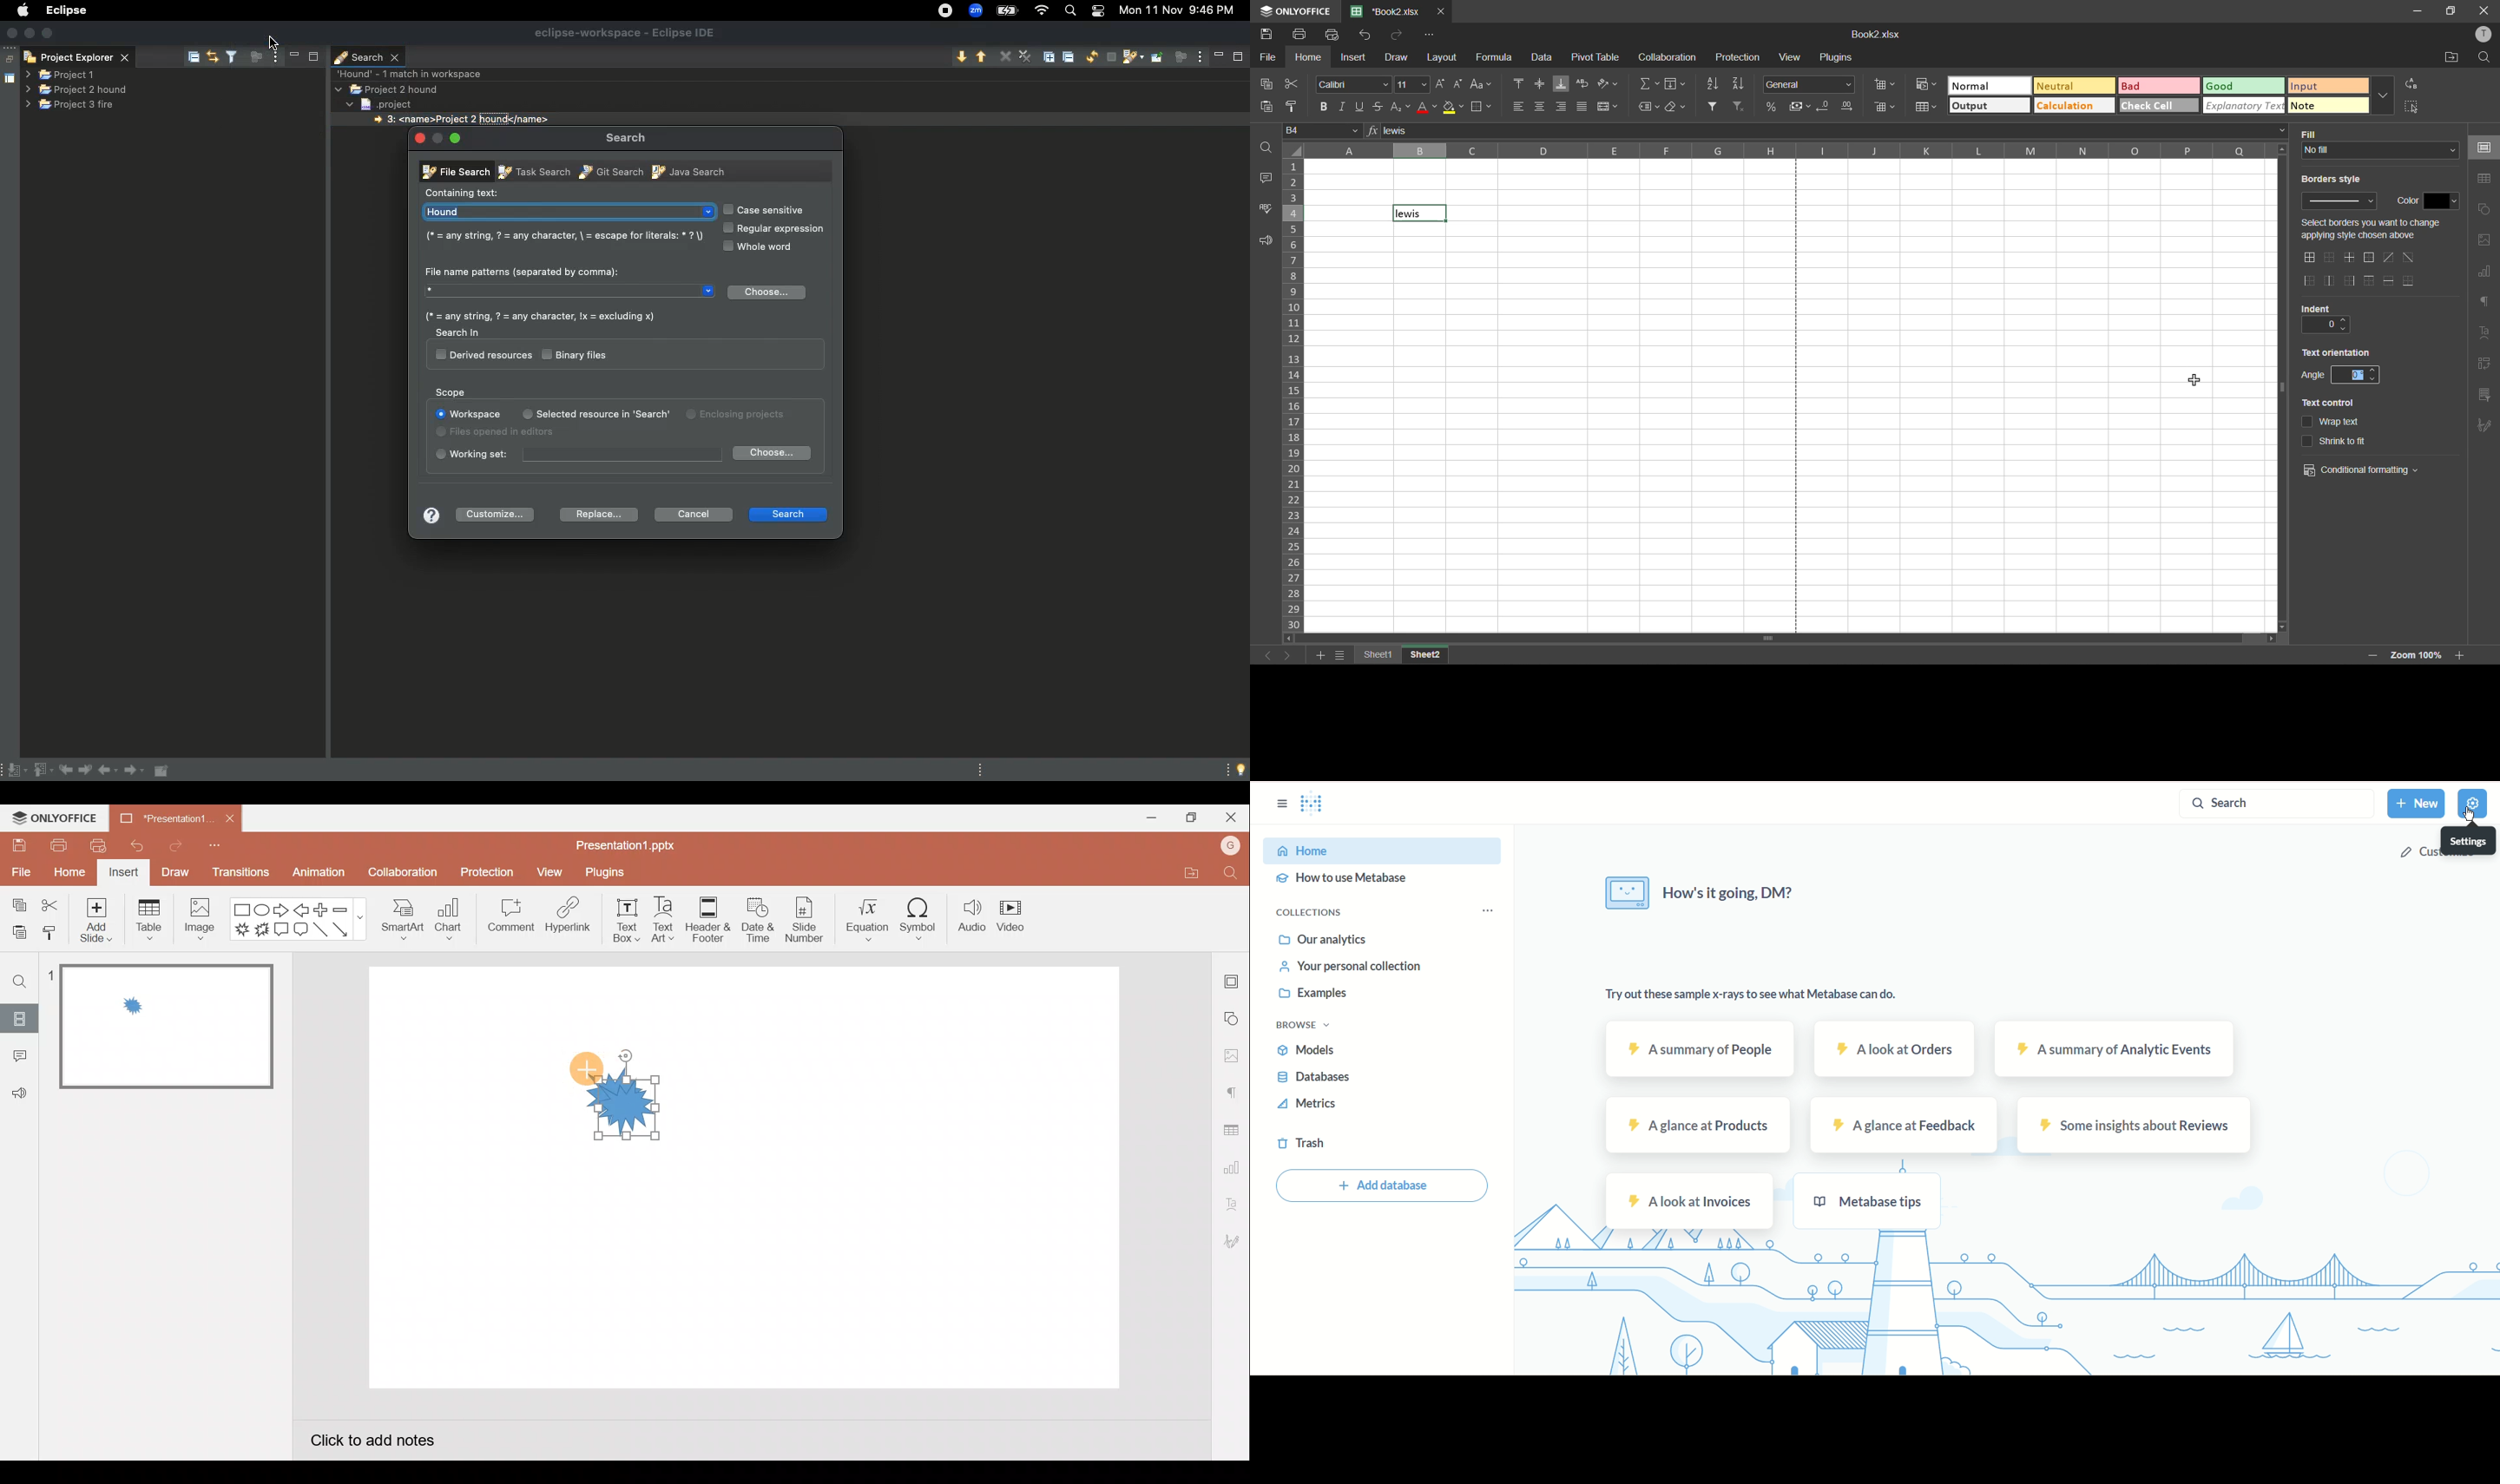 This screenshot has height=1484, width=2520. I want to click on fill color, so click(1454, 109).